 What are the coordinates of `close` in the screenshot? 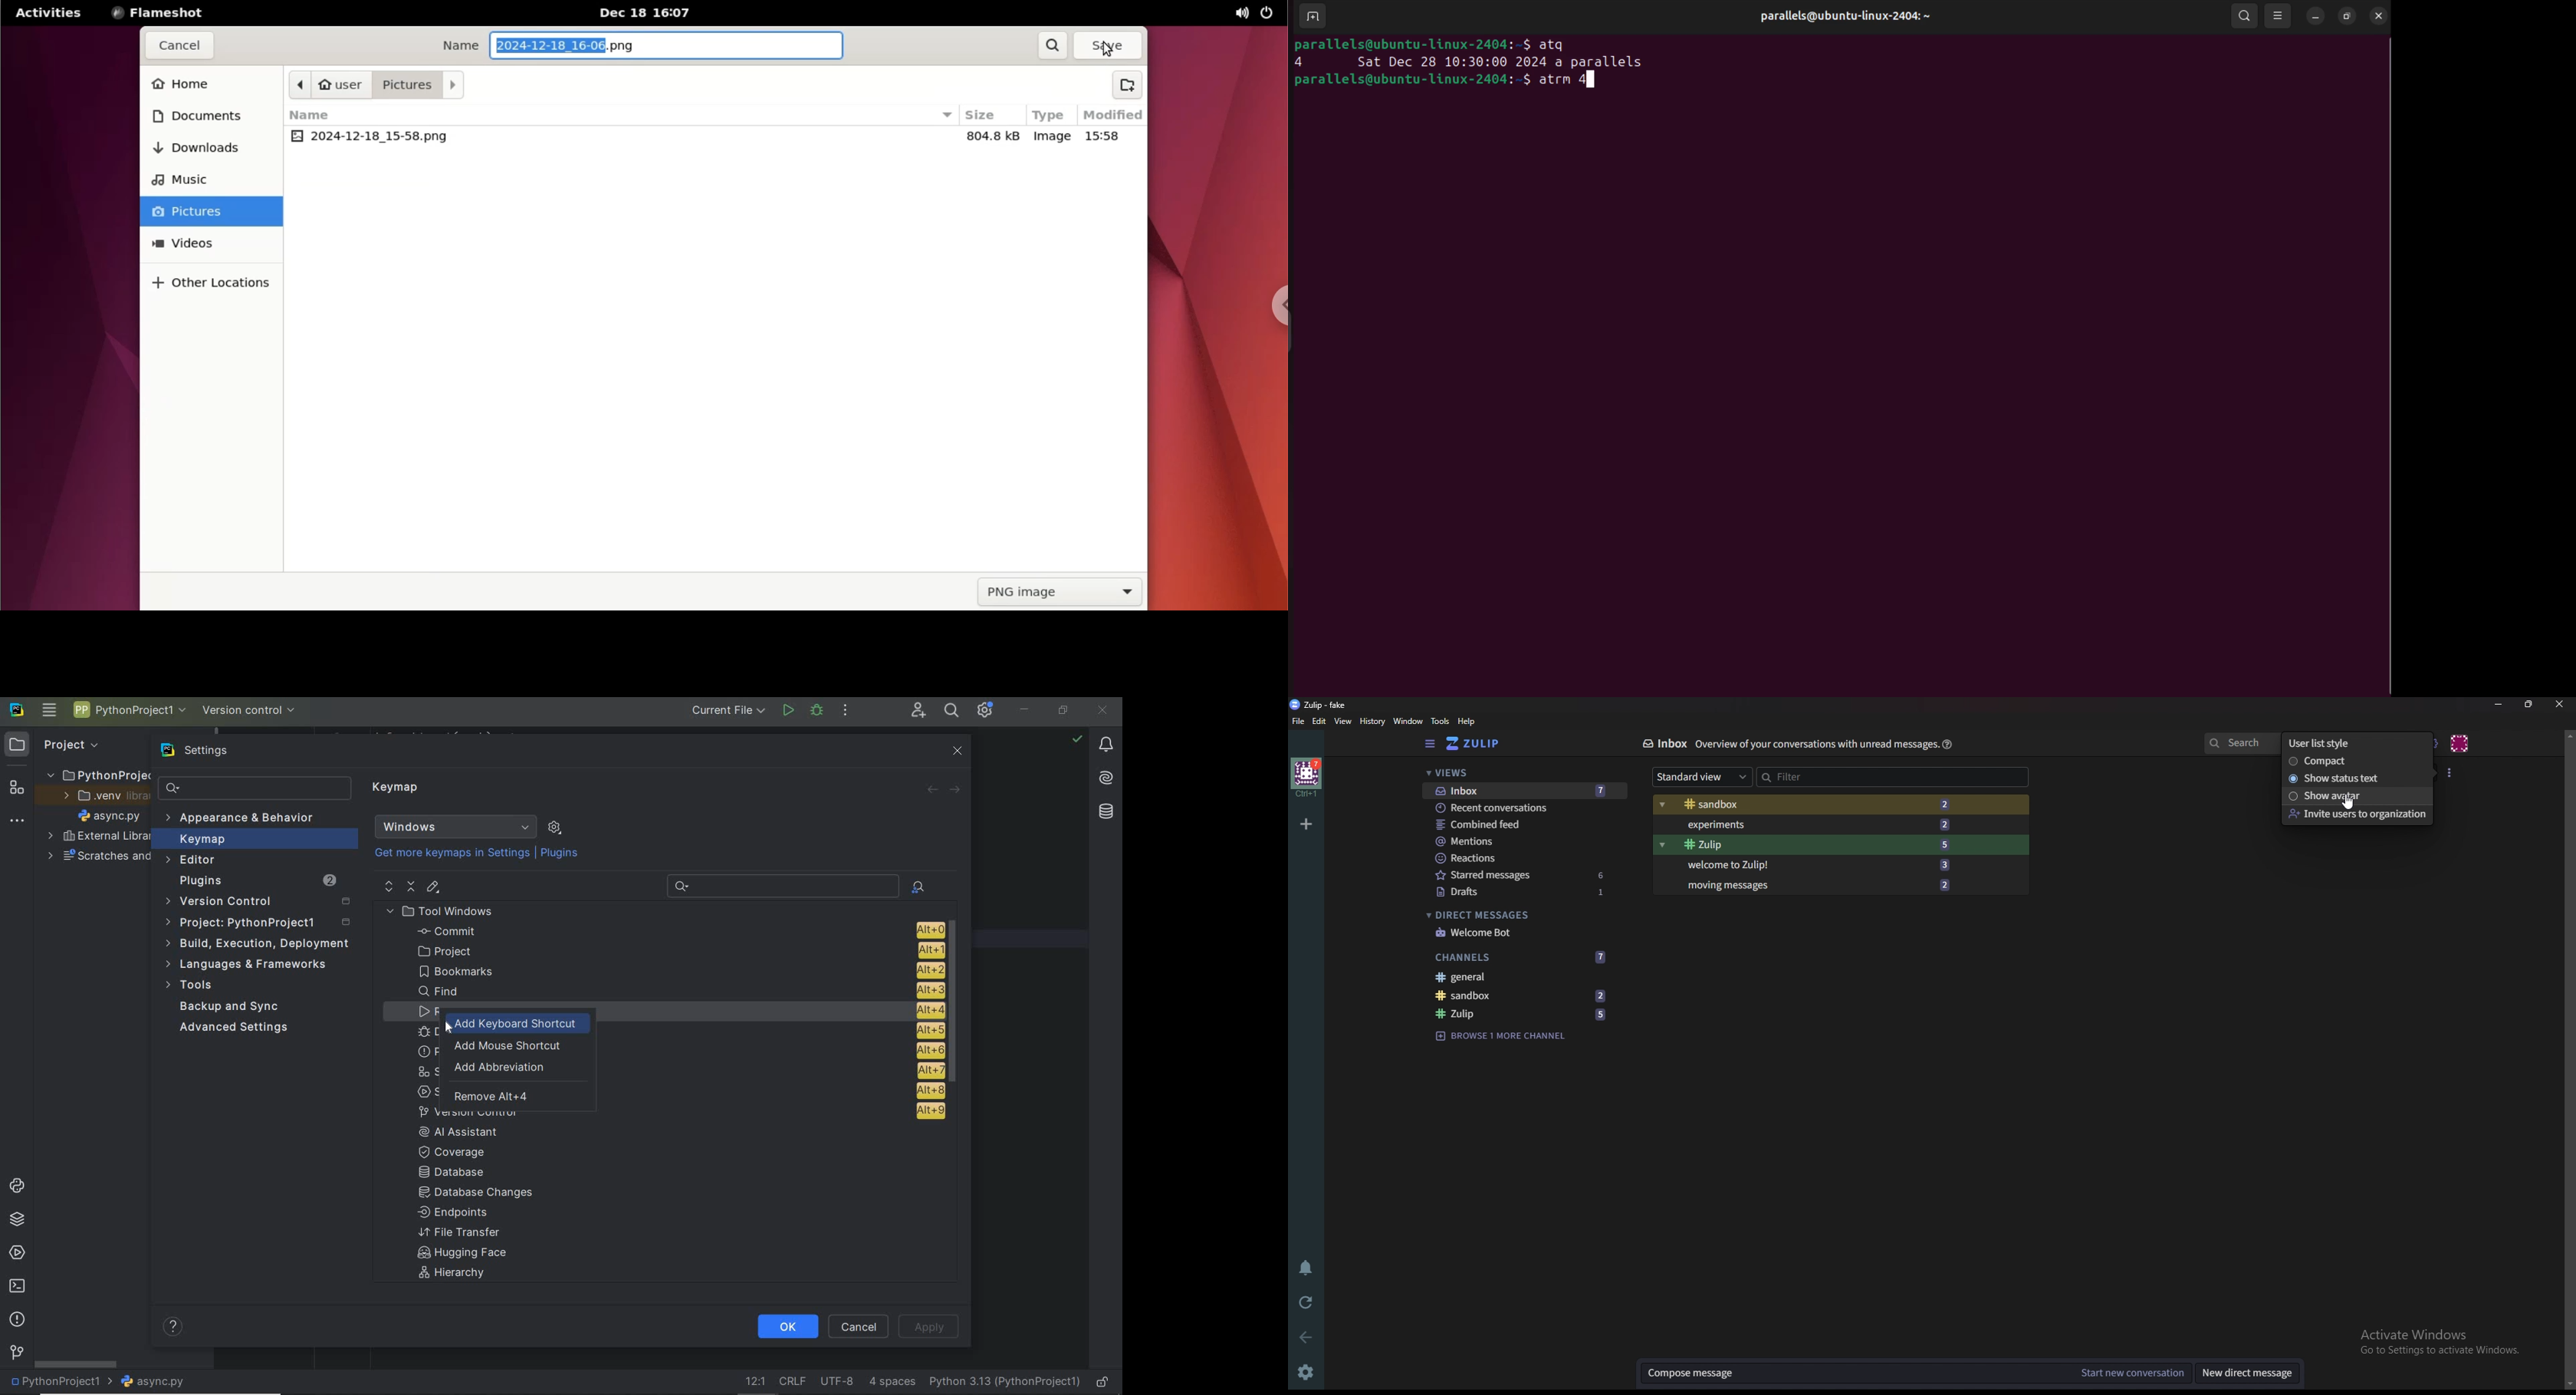 It's located at (2377, 14).